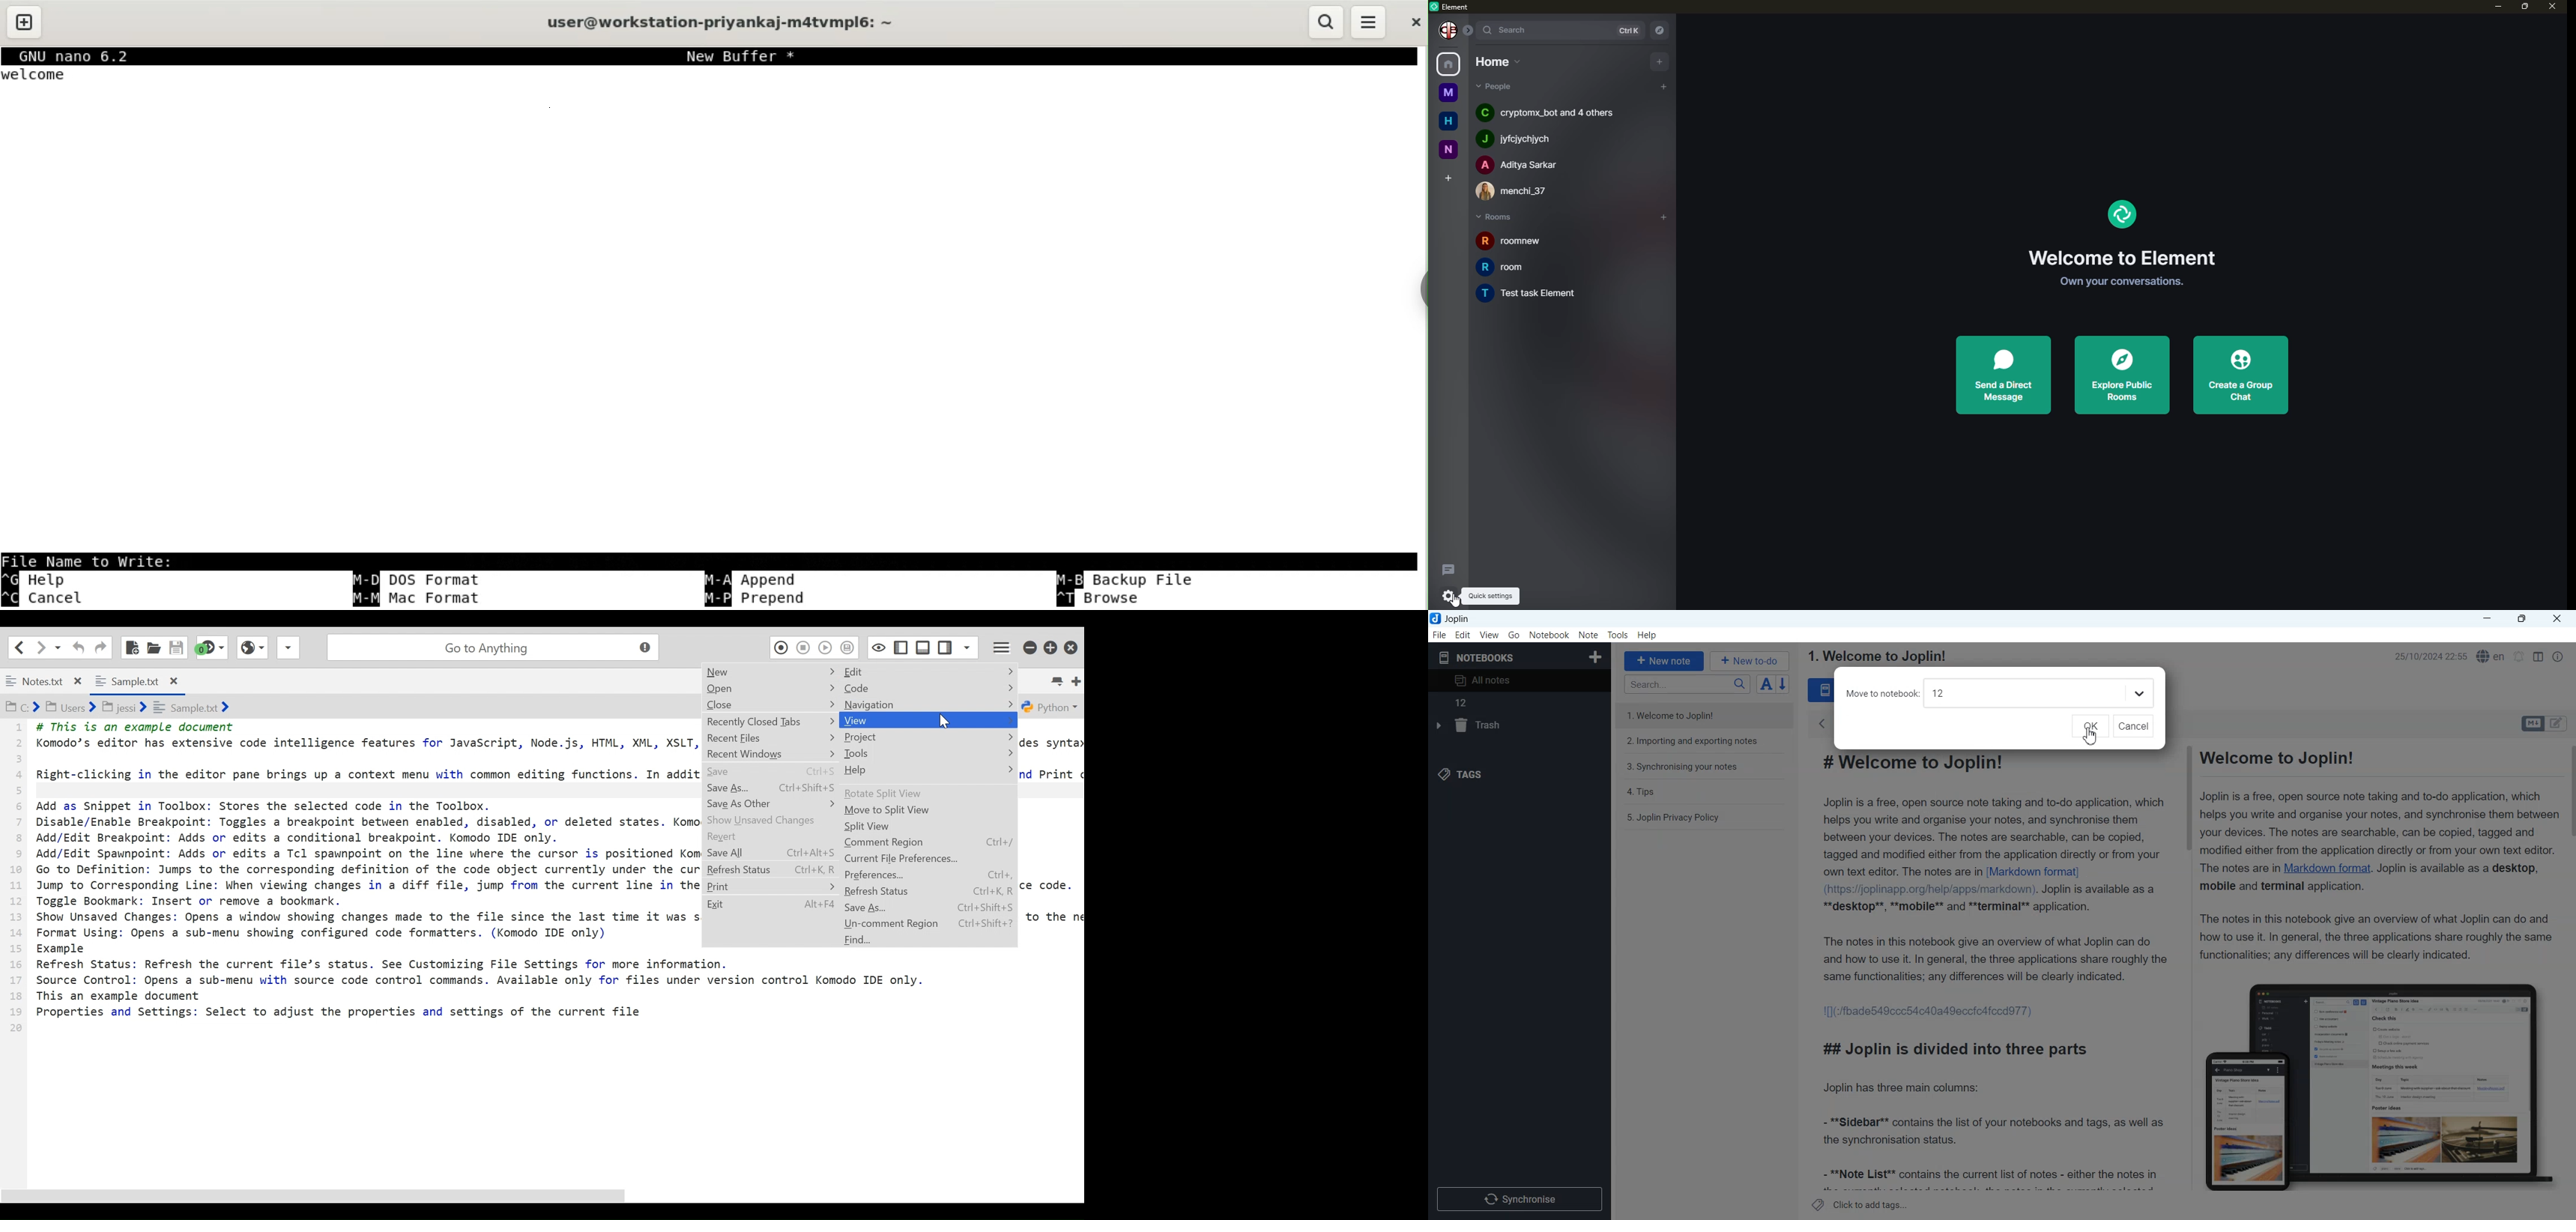  What do you see at coordinates (1518, 191) in the screenshot?
I see `people` at bounding box center [1518, 191].